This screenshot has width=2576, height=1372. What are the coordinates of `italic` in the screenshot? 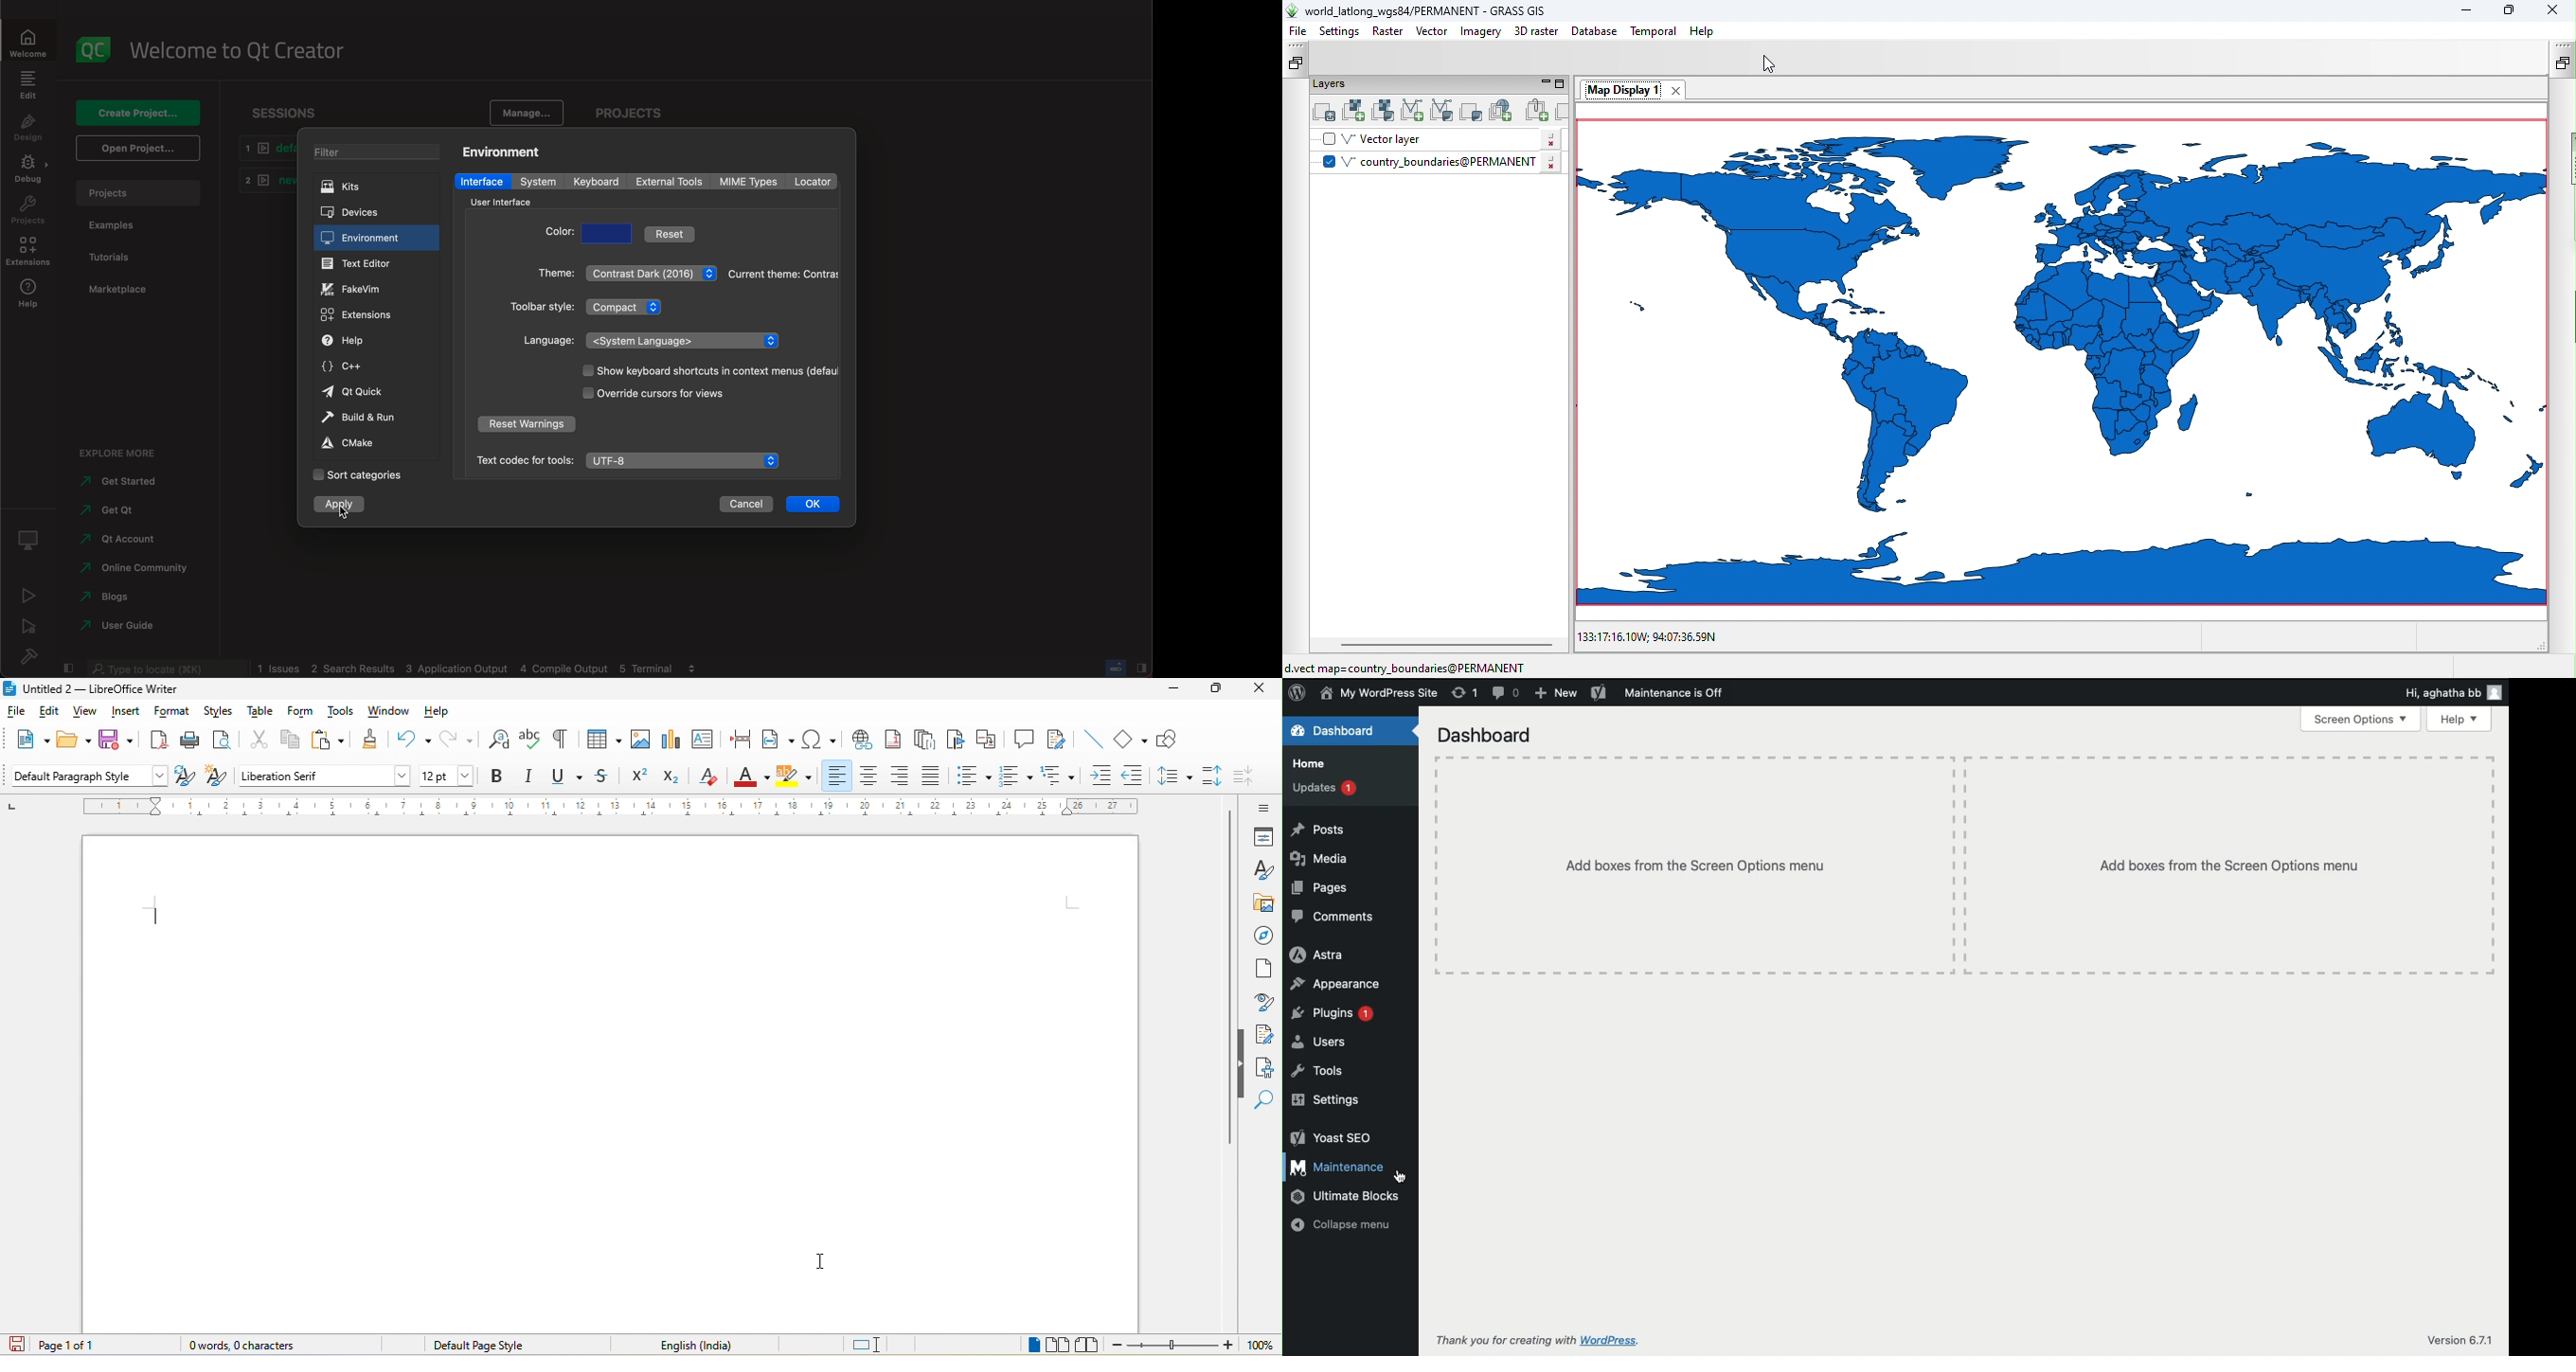 It's located at (529, 779).